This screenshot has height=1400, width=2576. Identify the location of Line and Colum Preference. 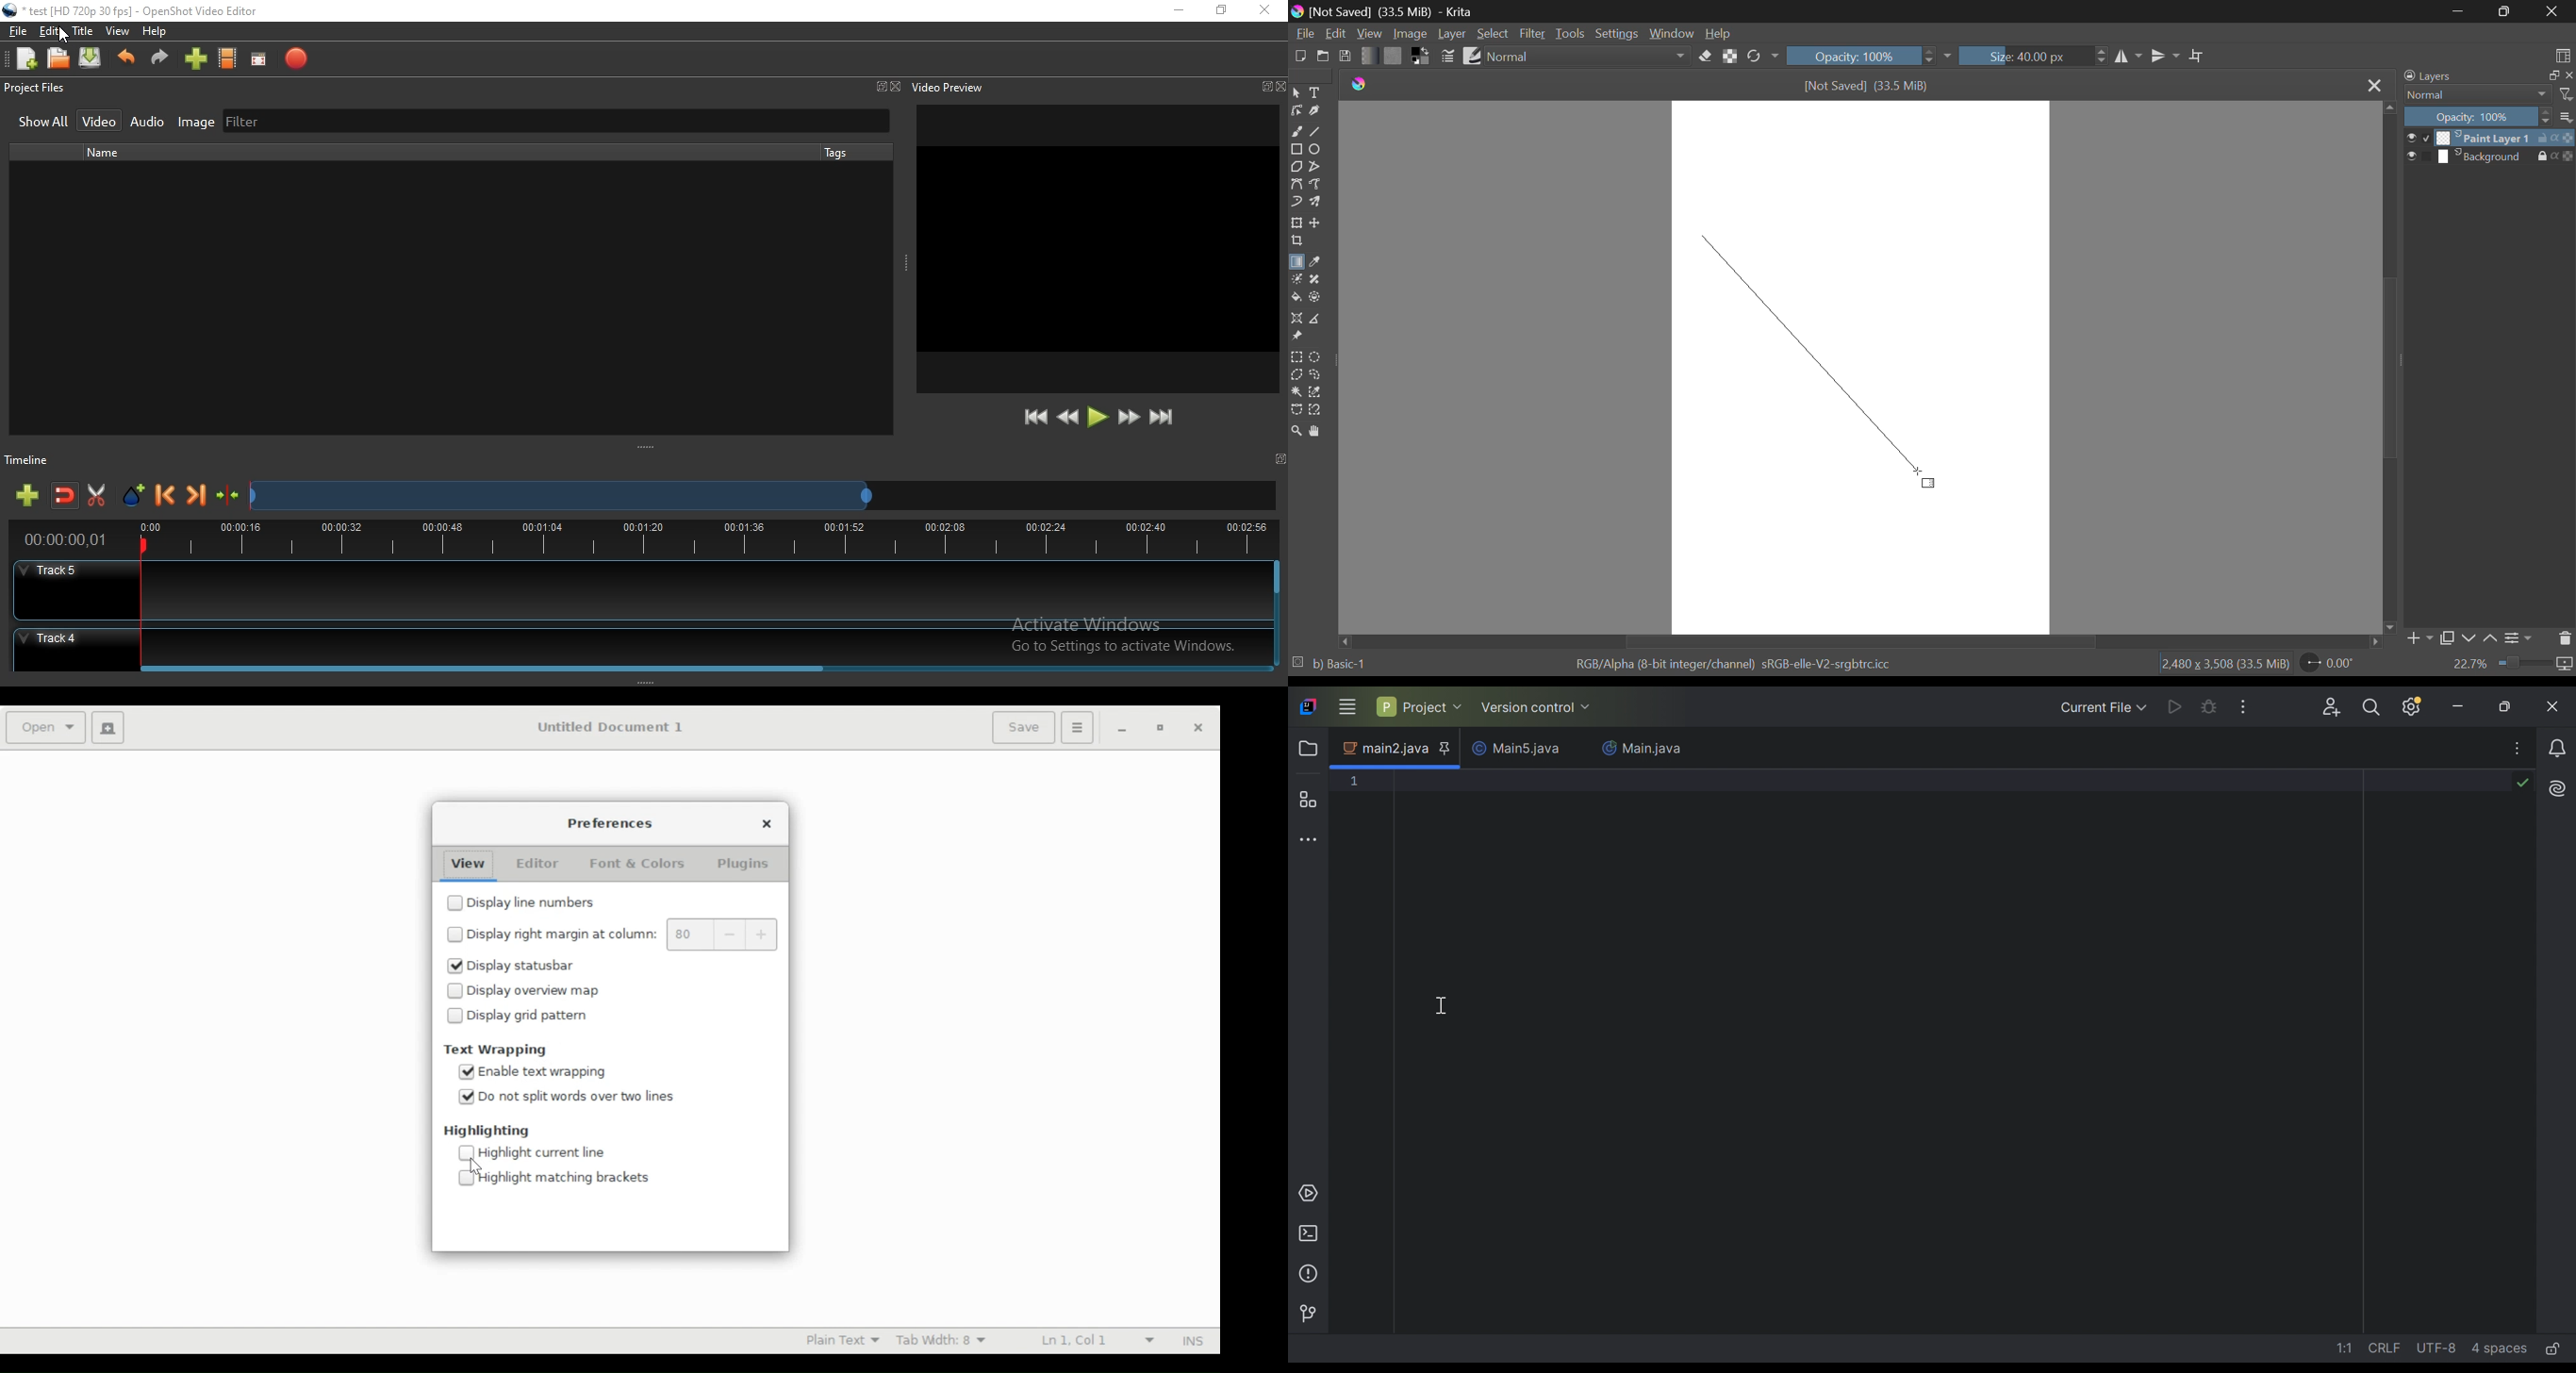
(1096, 1341).